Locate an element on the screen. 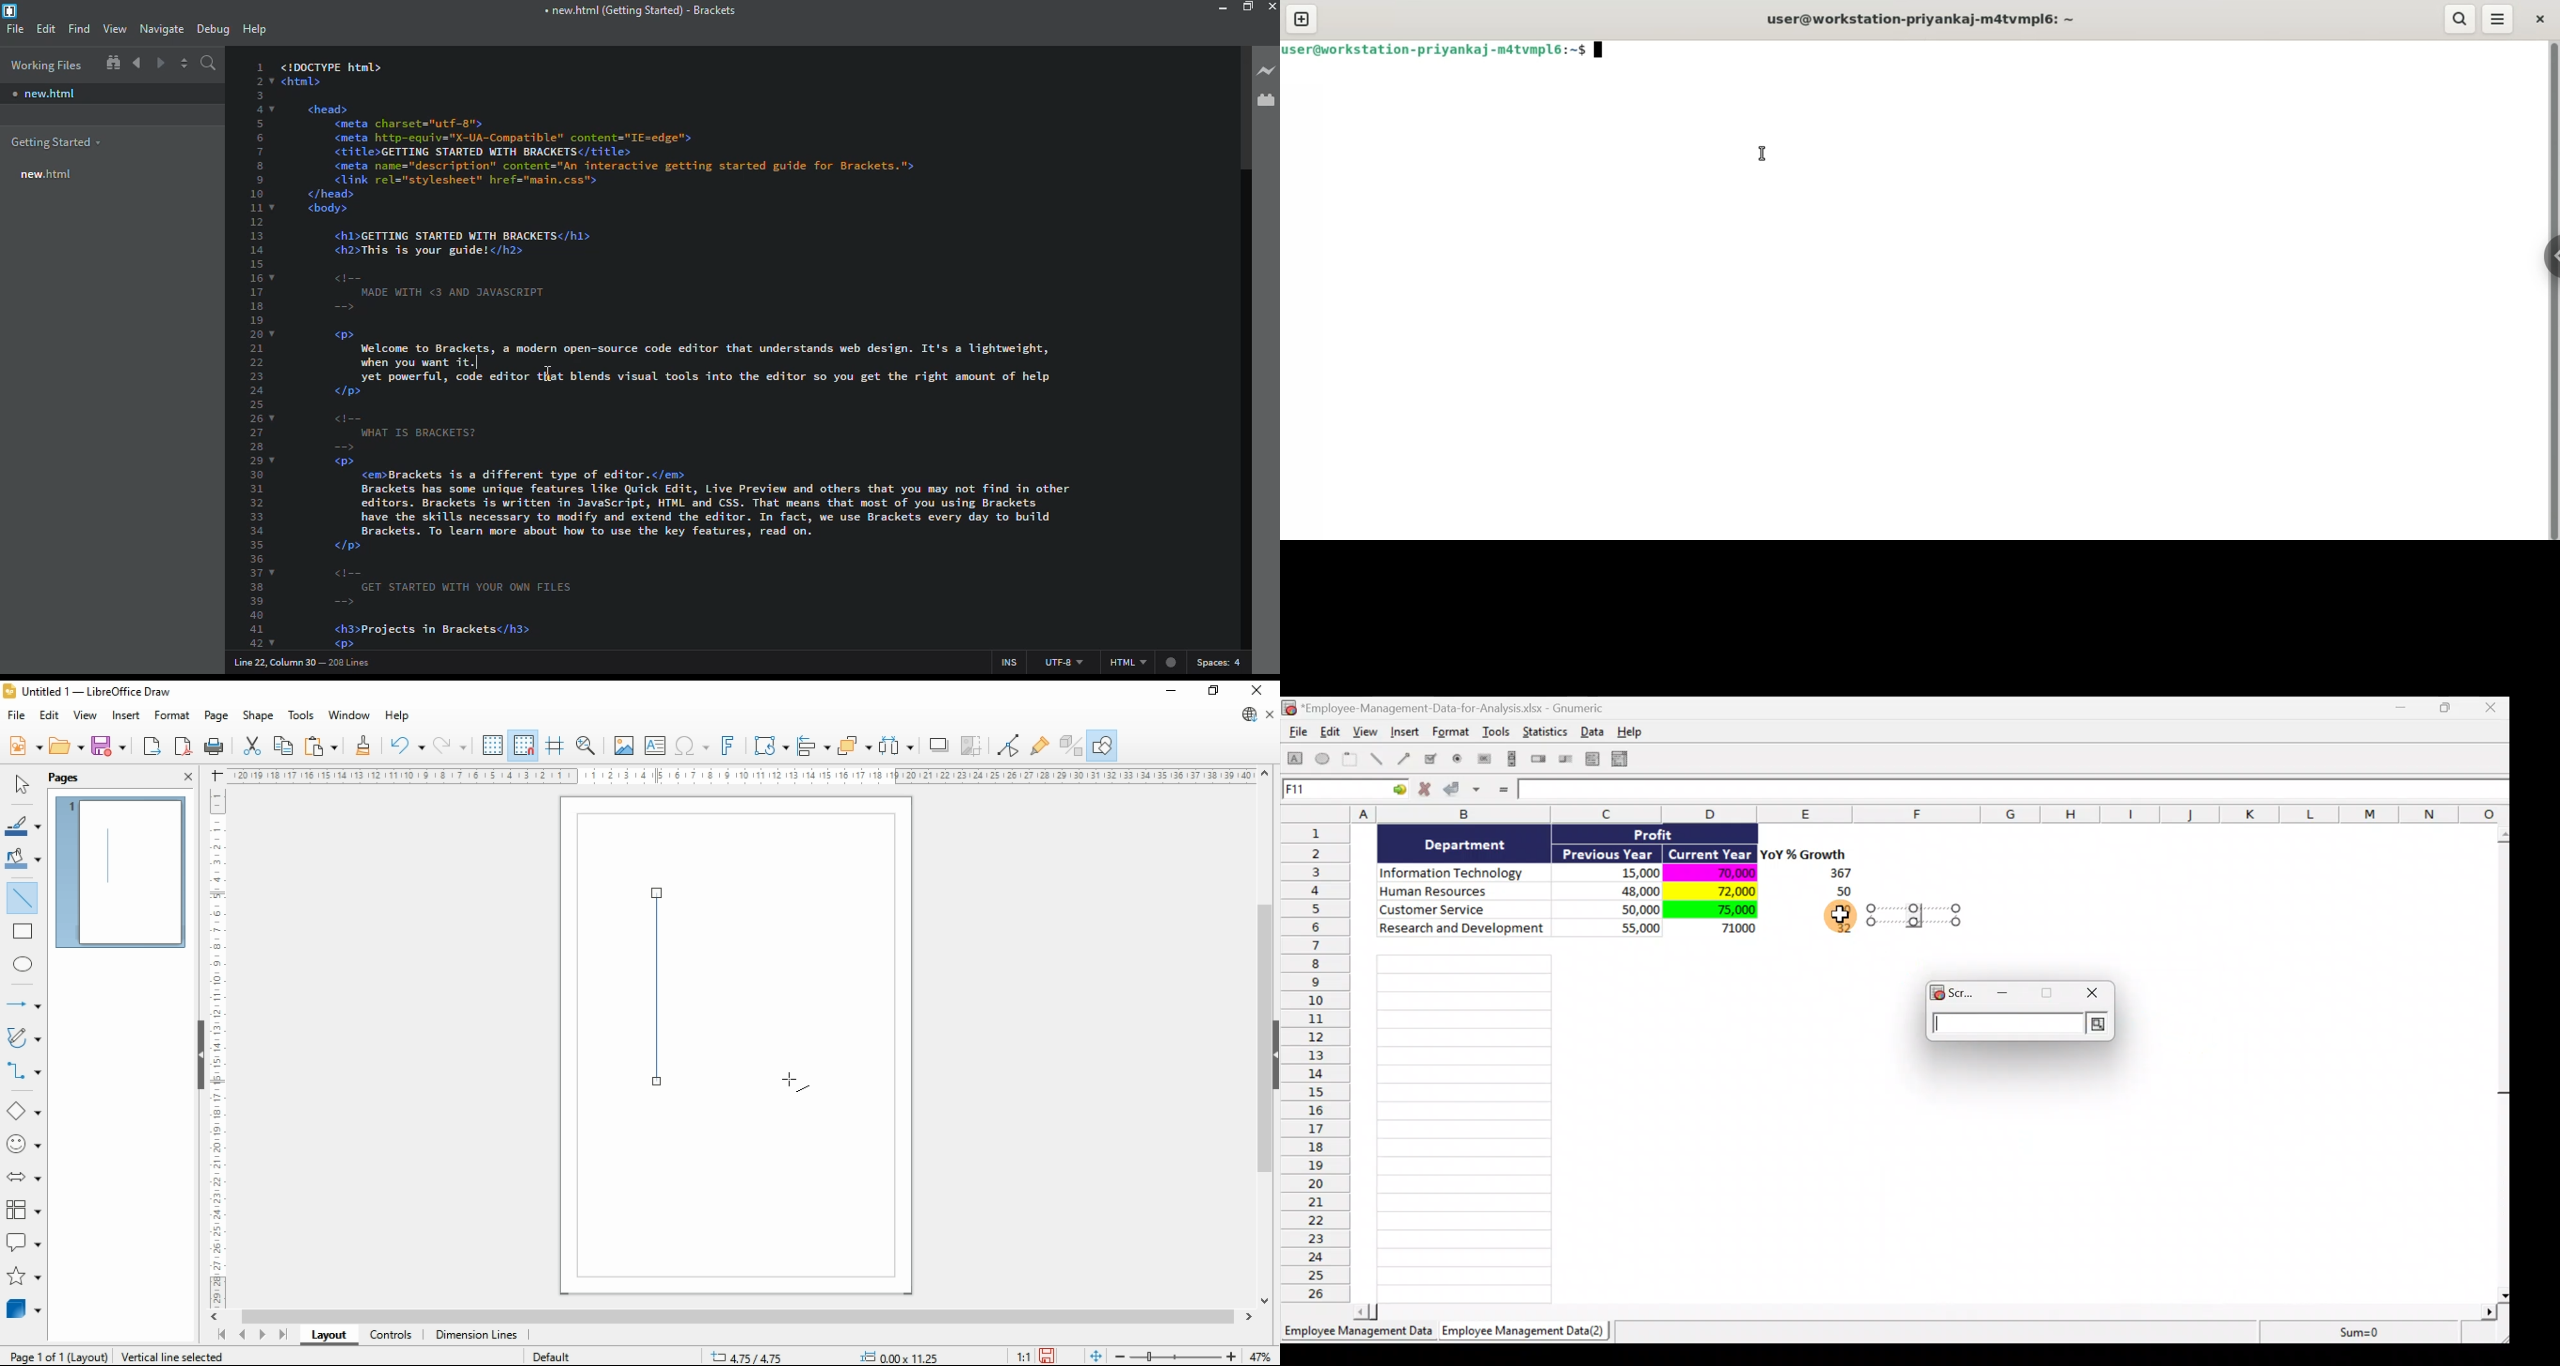  scroll bar is located at coordinates (1235, 108).